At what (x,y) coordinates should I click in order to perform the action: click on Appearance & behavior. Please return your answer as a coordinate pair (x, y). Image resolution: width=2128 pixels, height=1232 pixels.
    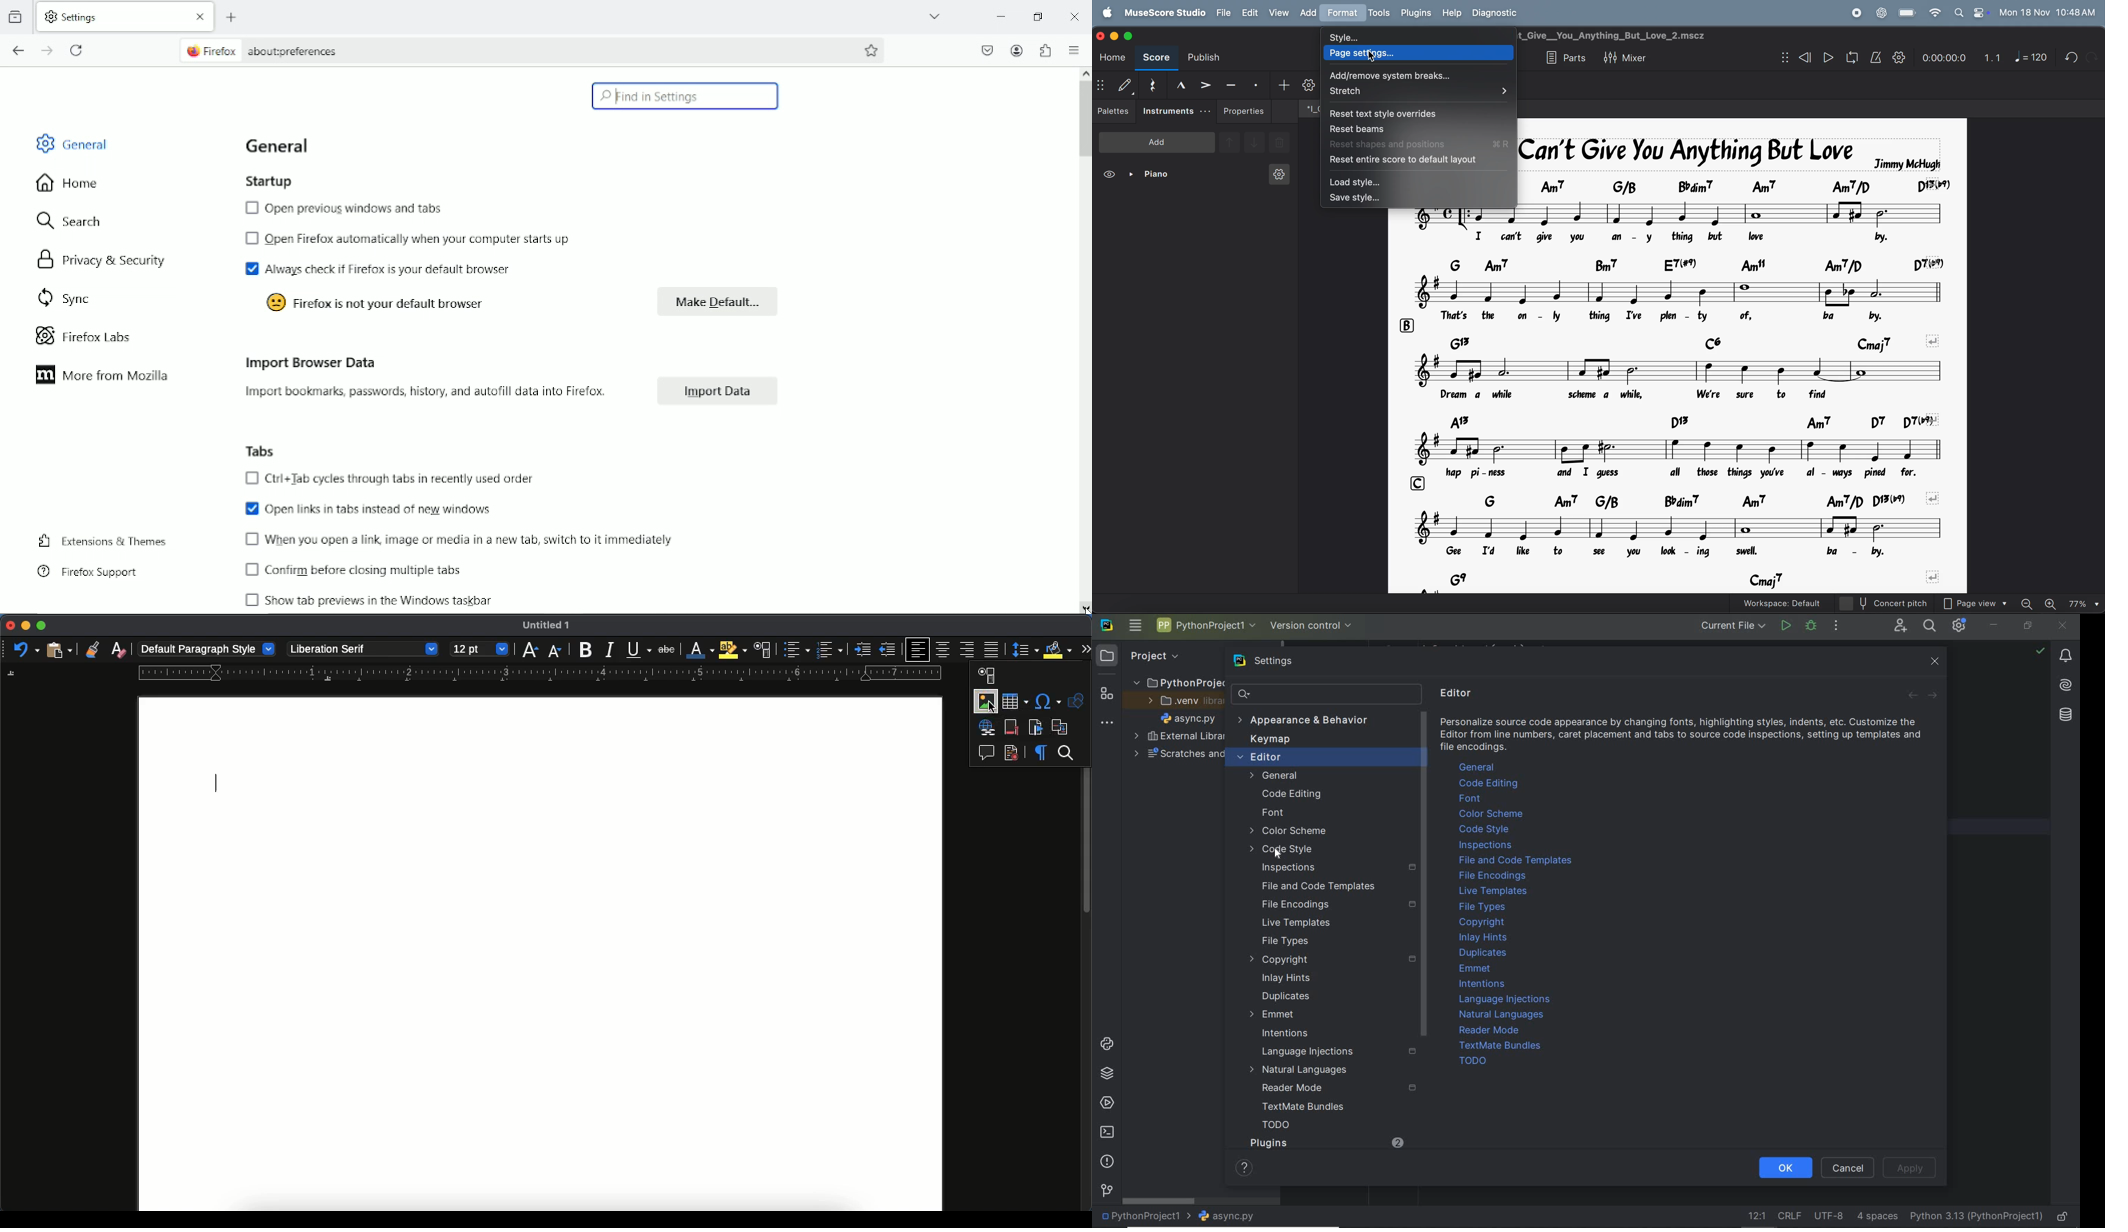
    Looking at the image, I should click on (1311, 721).